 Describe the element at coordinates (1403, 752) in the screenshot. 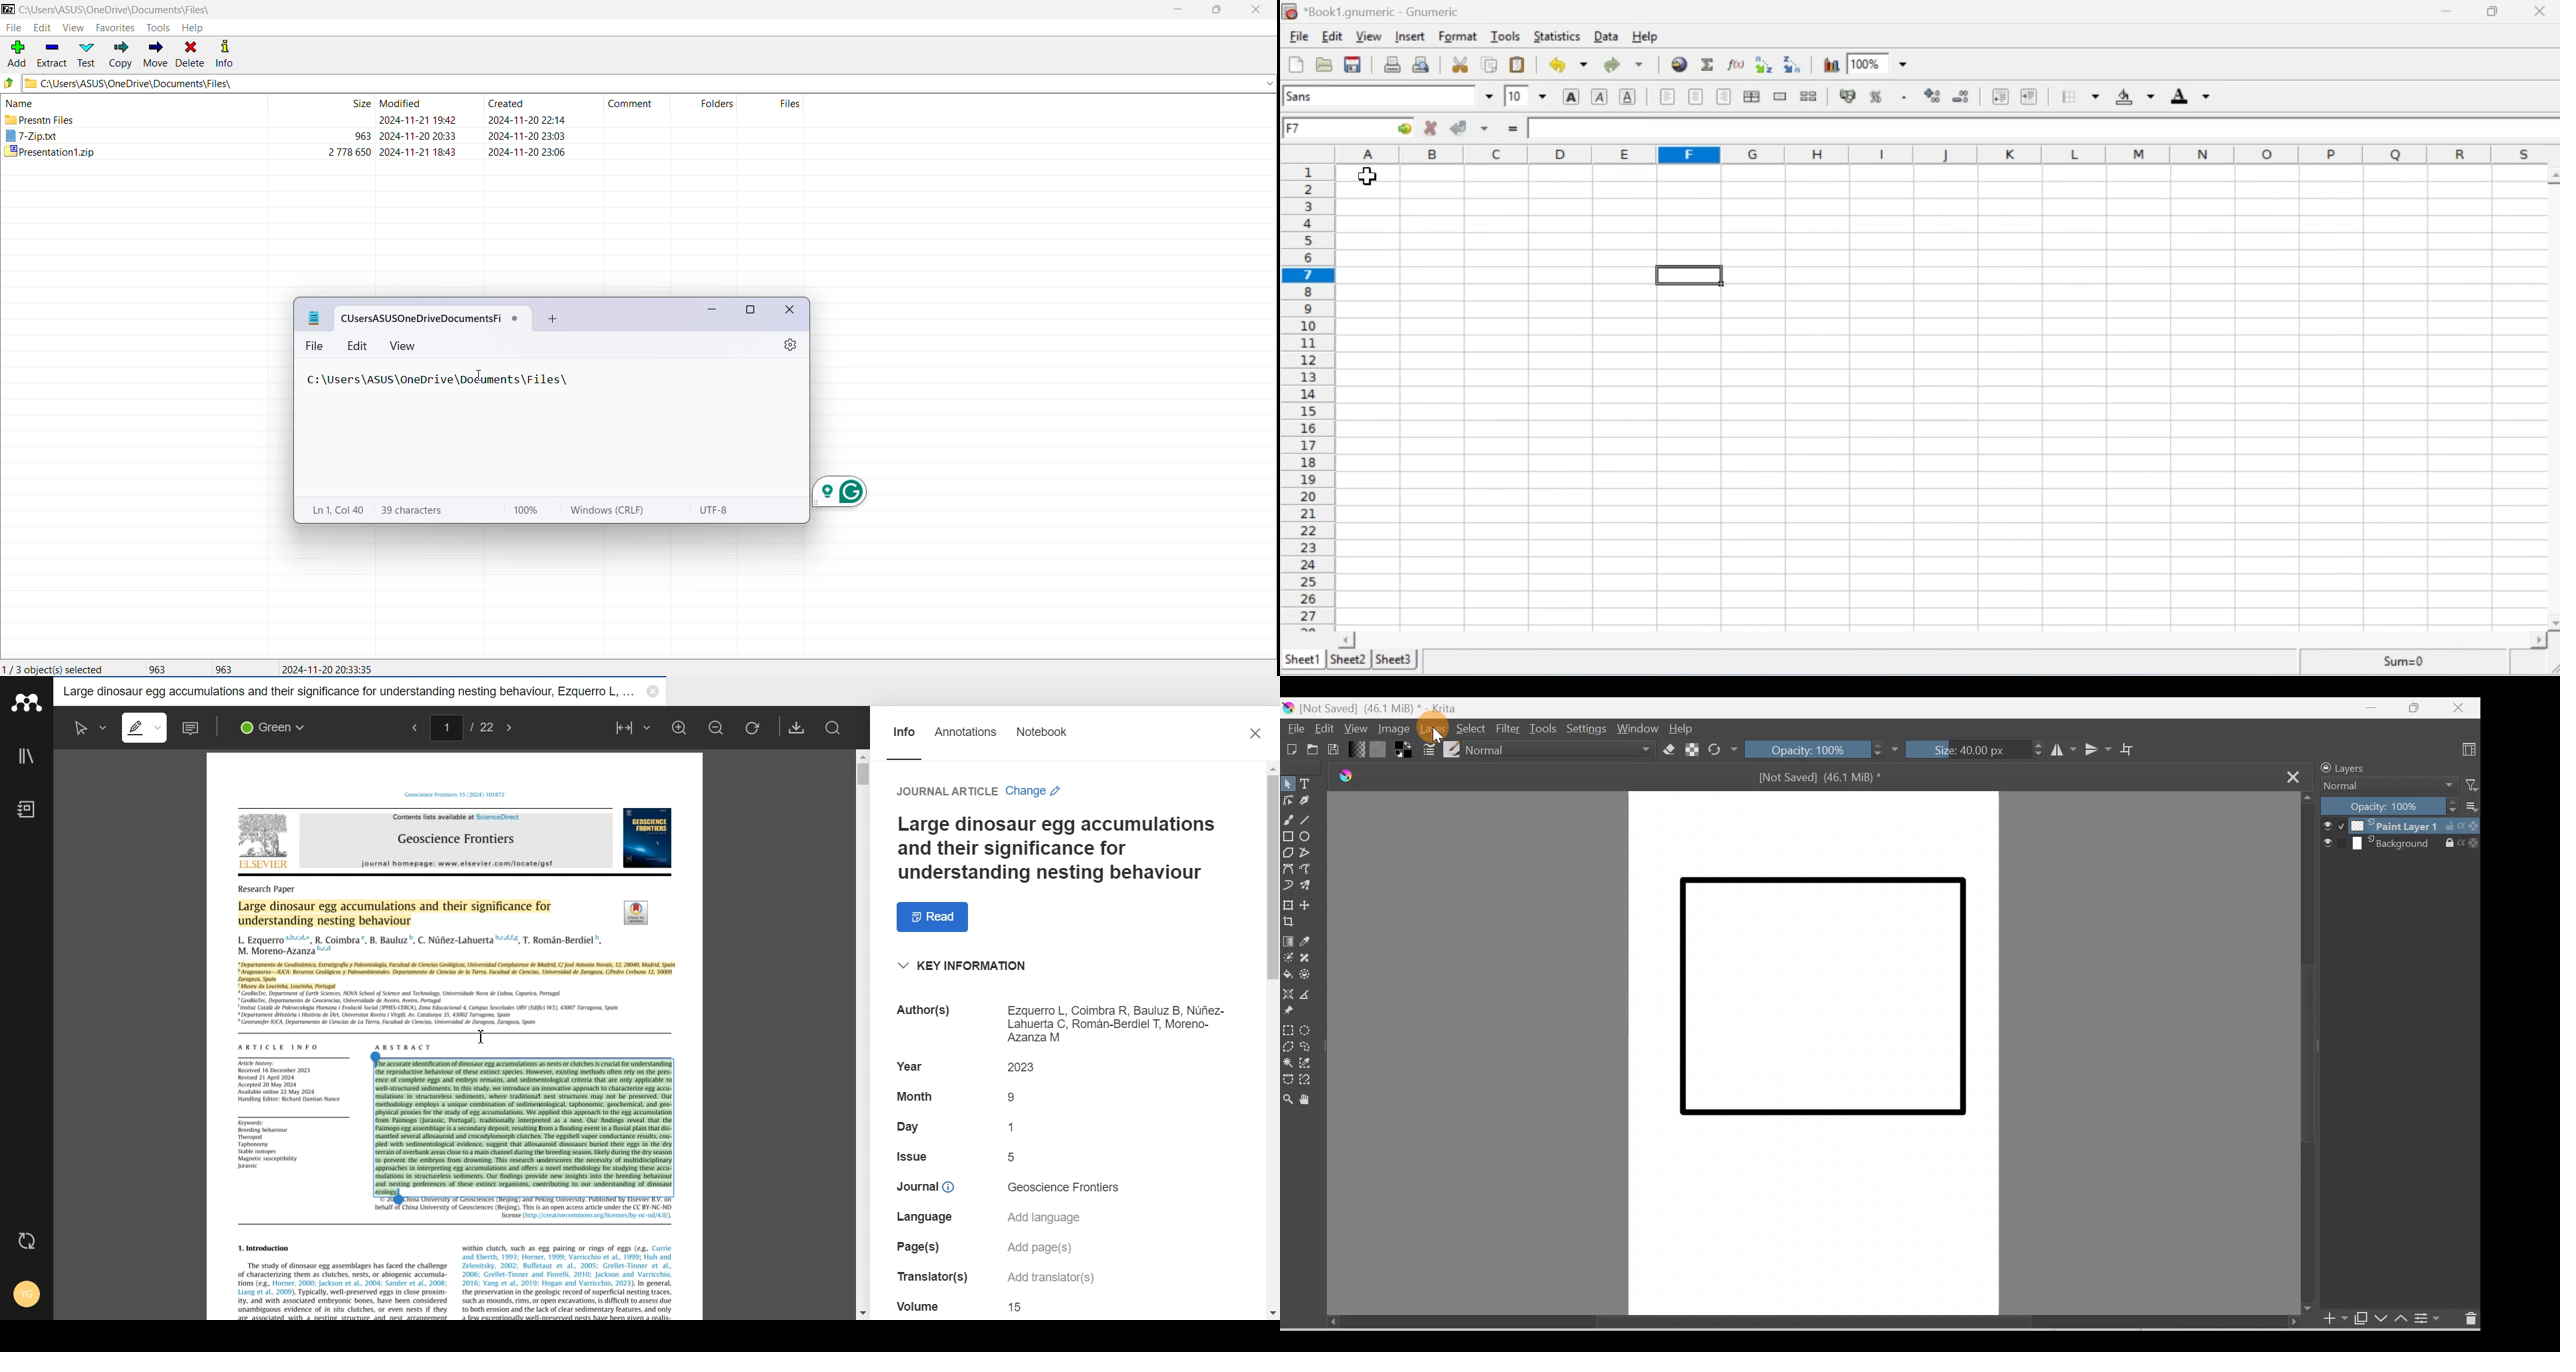

I see `Set foreground & background colors` at that location.